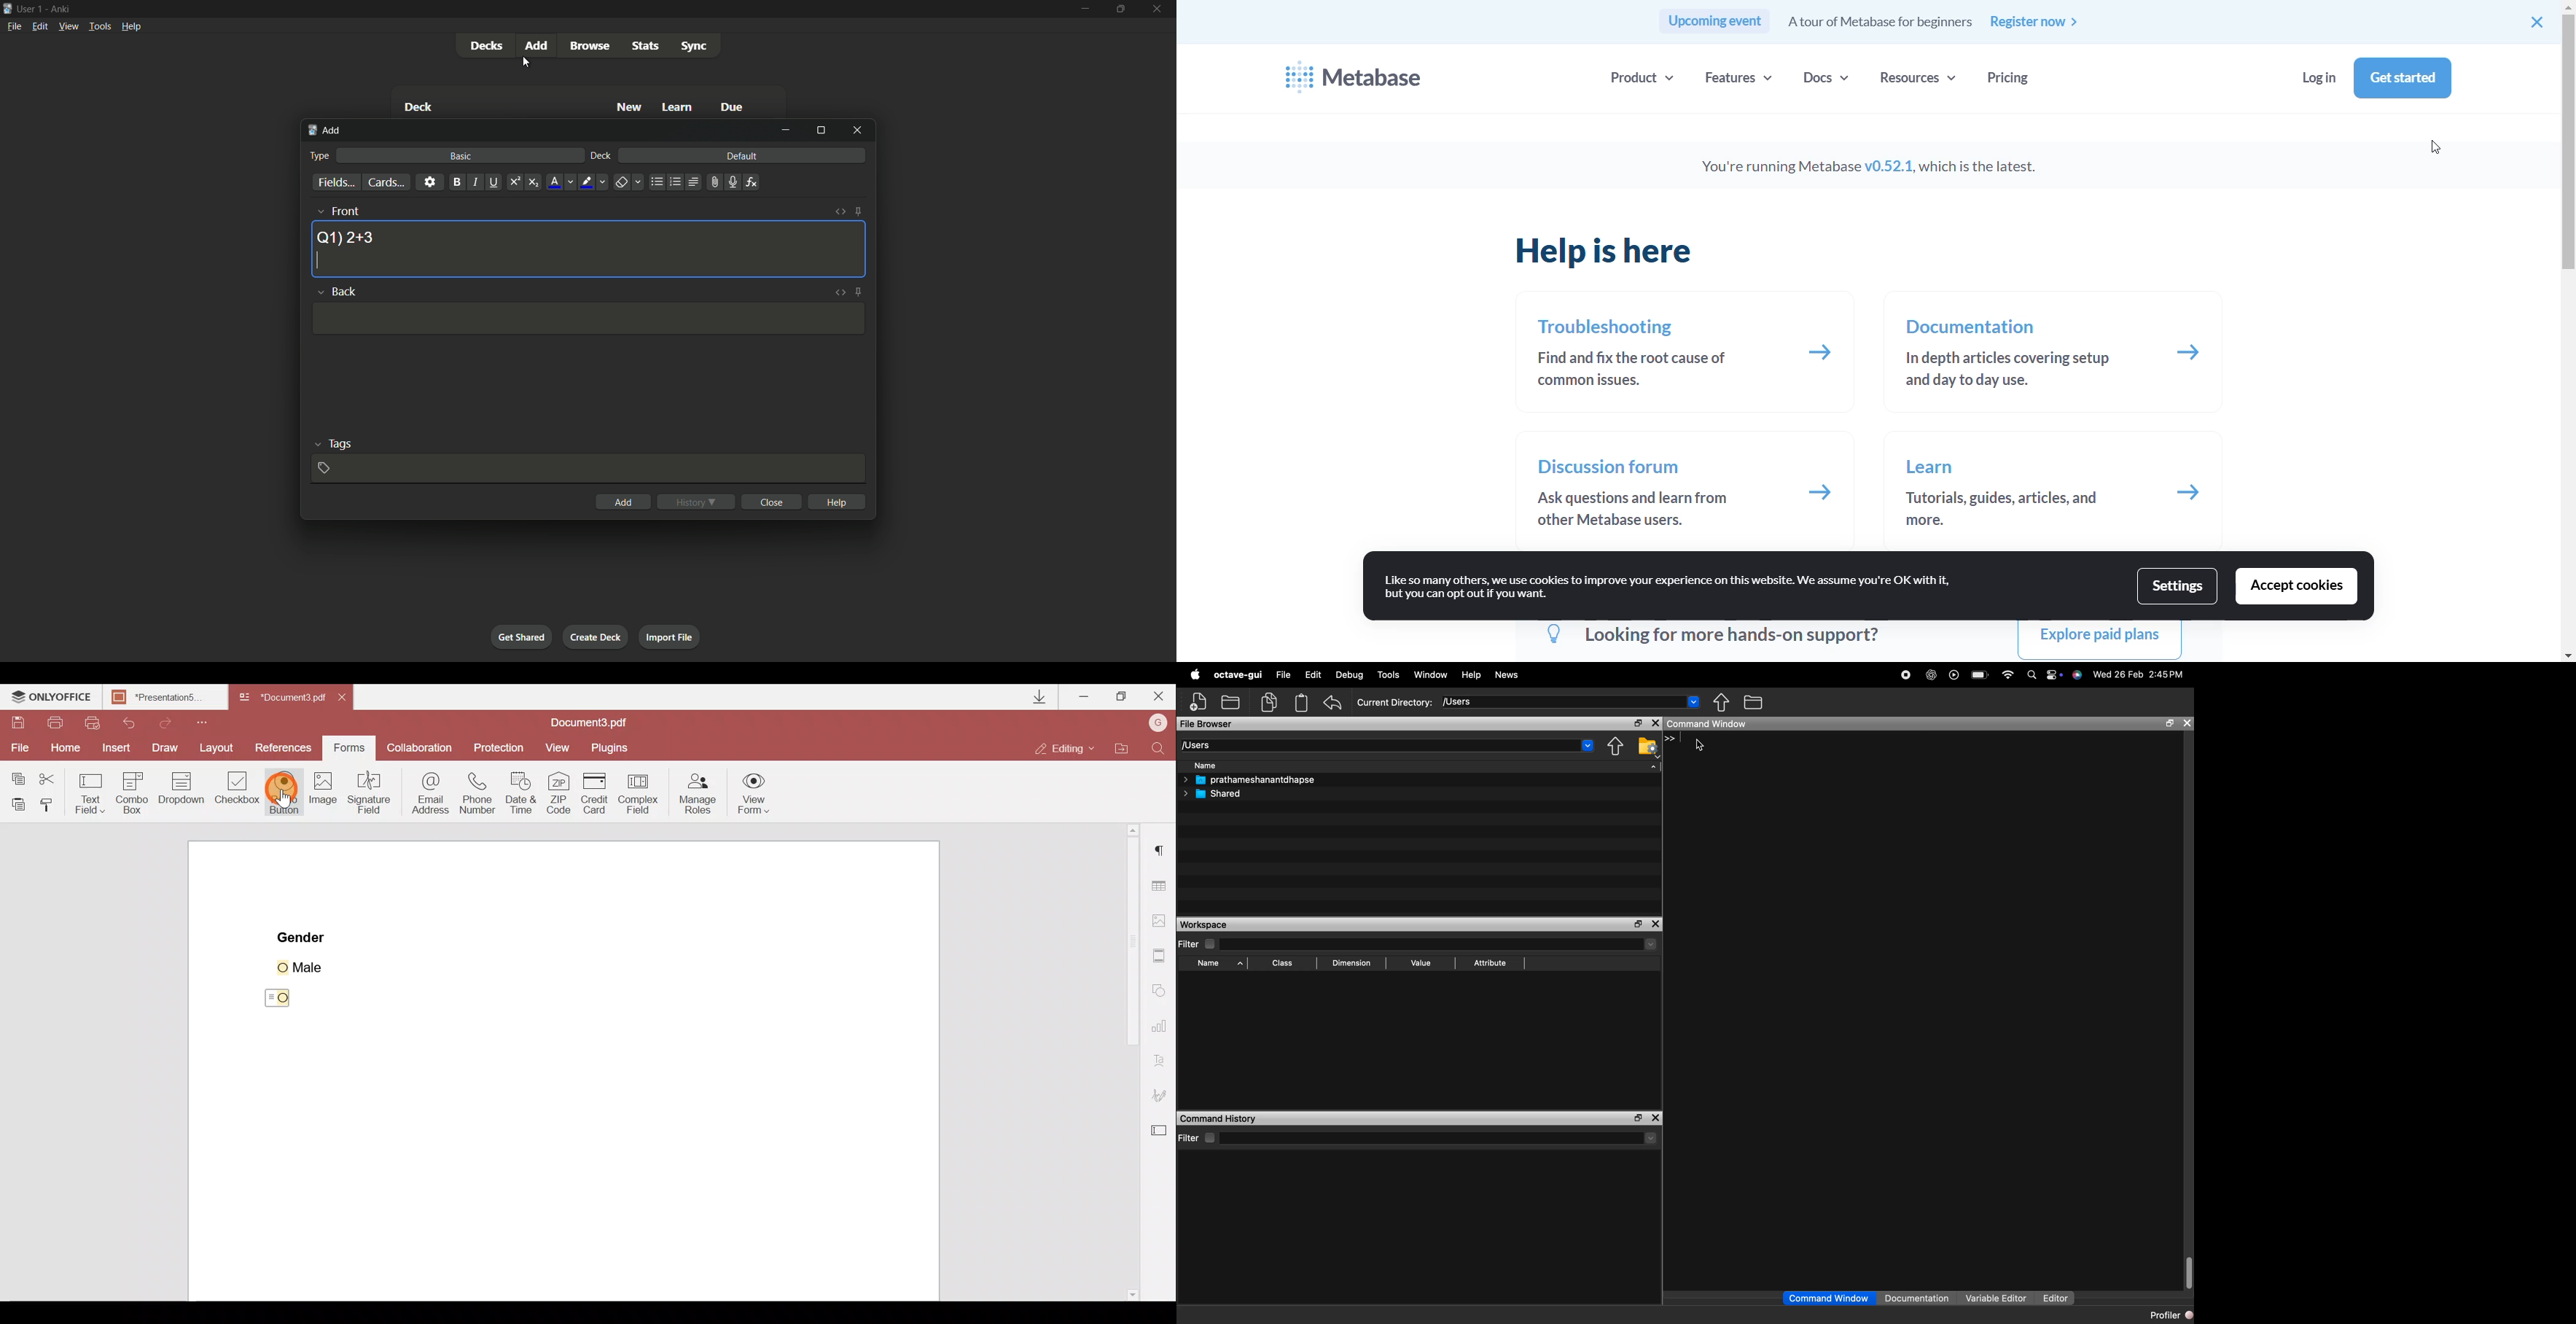 This screenshot has width=2576, height=1344. What do you see at coordinates (539, 45) in the screenshot?
I see `add` at bounding box center [539, 45].